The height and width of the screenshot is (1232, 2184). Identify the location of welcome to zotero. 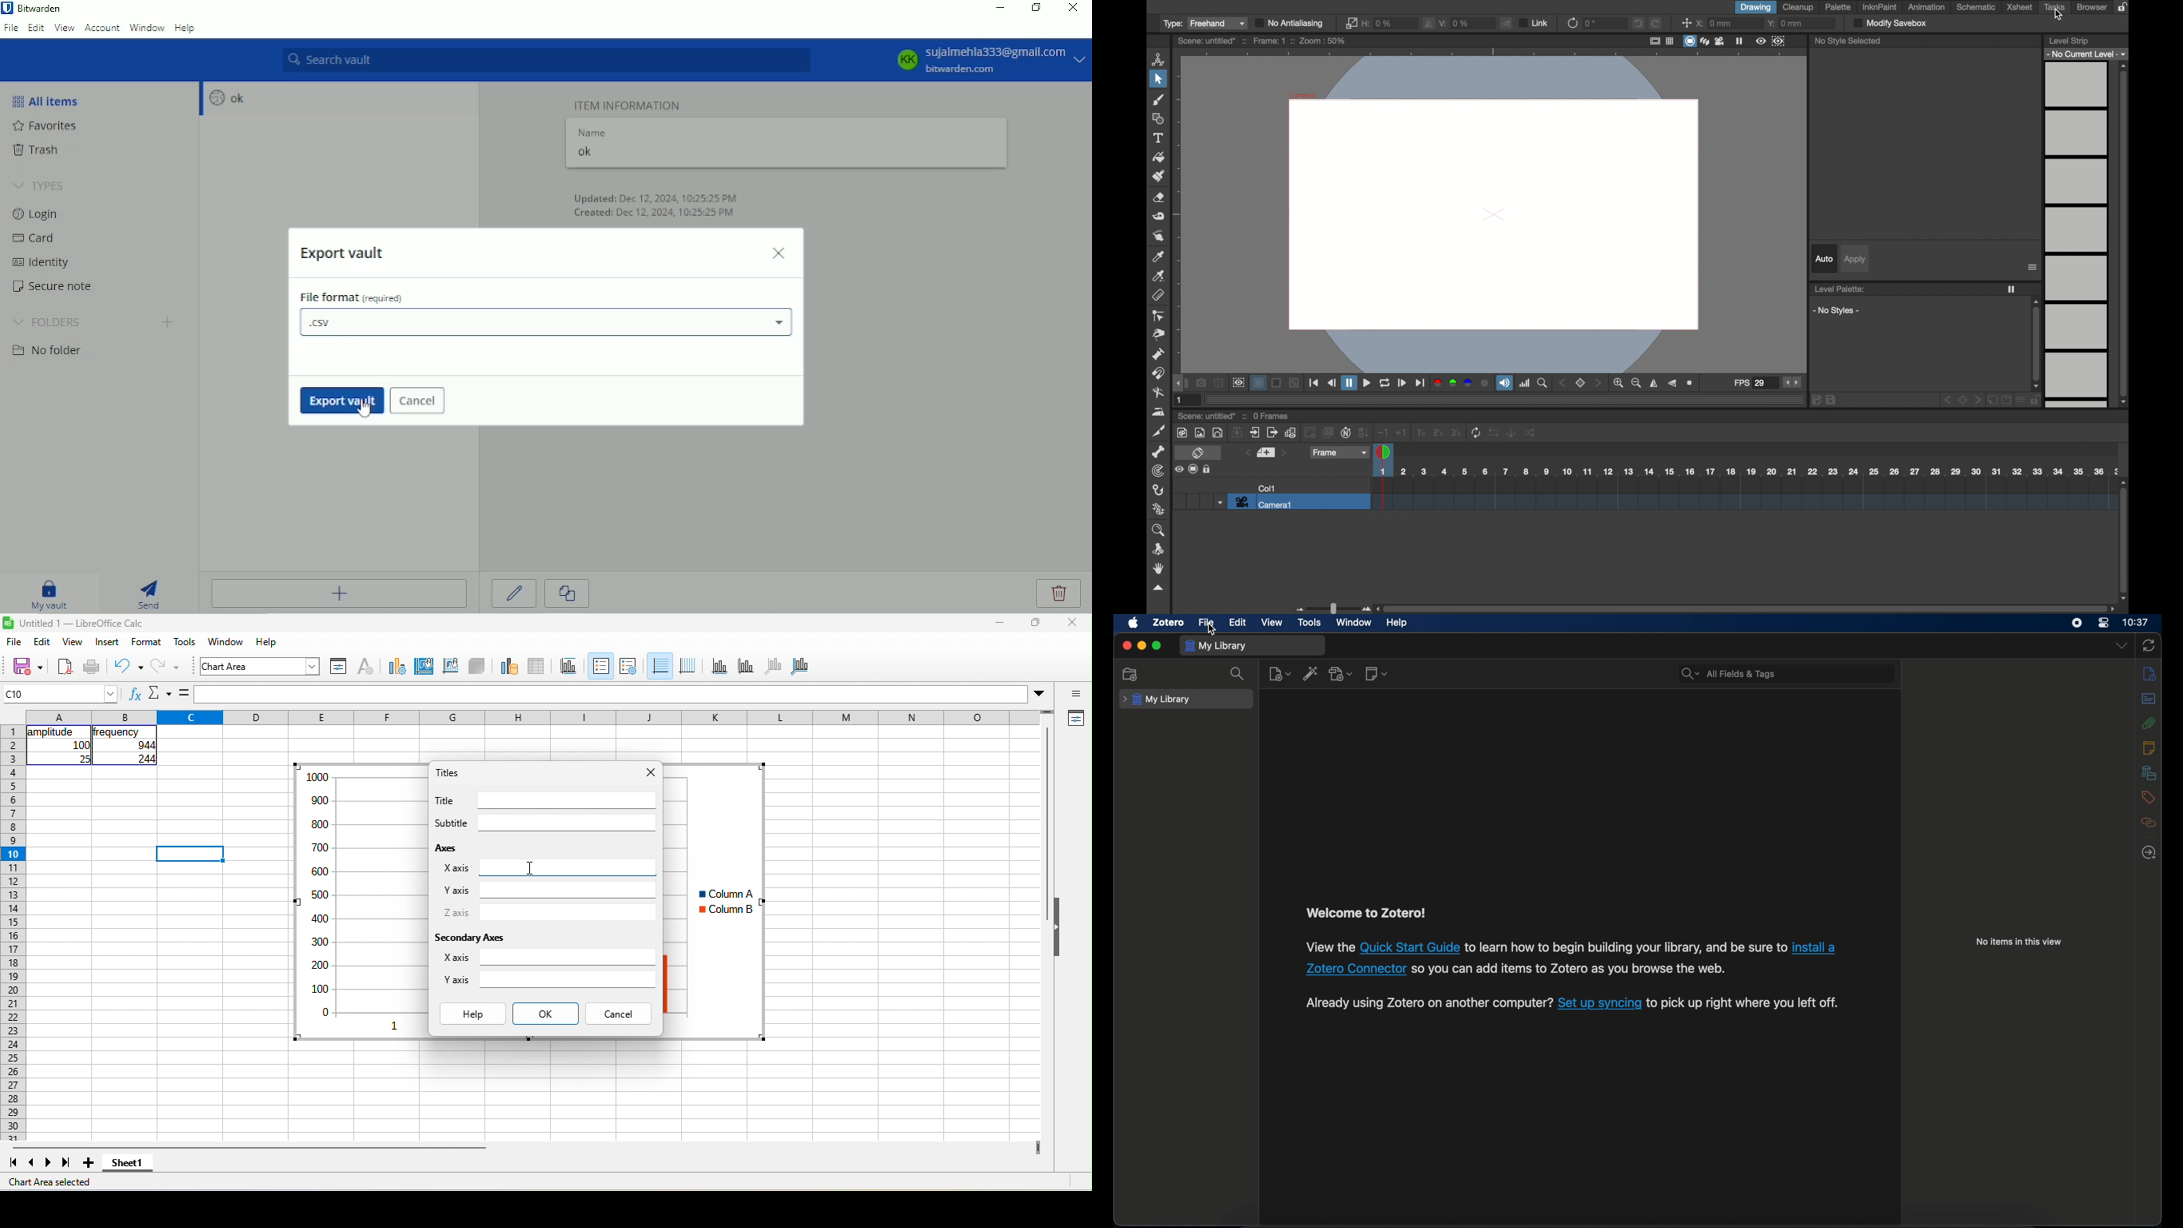
(1365, 913).